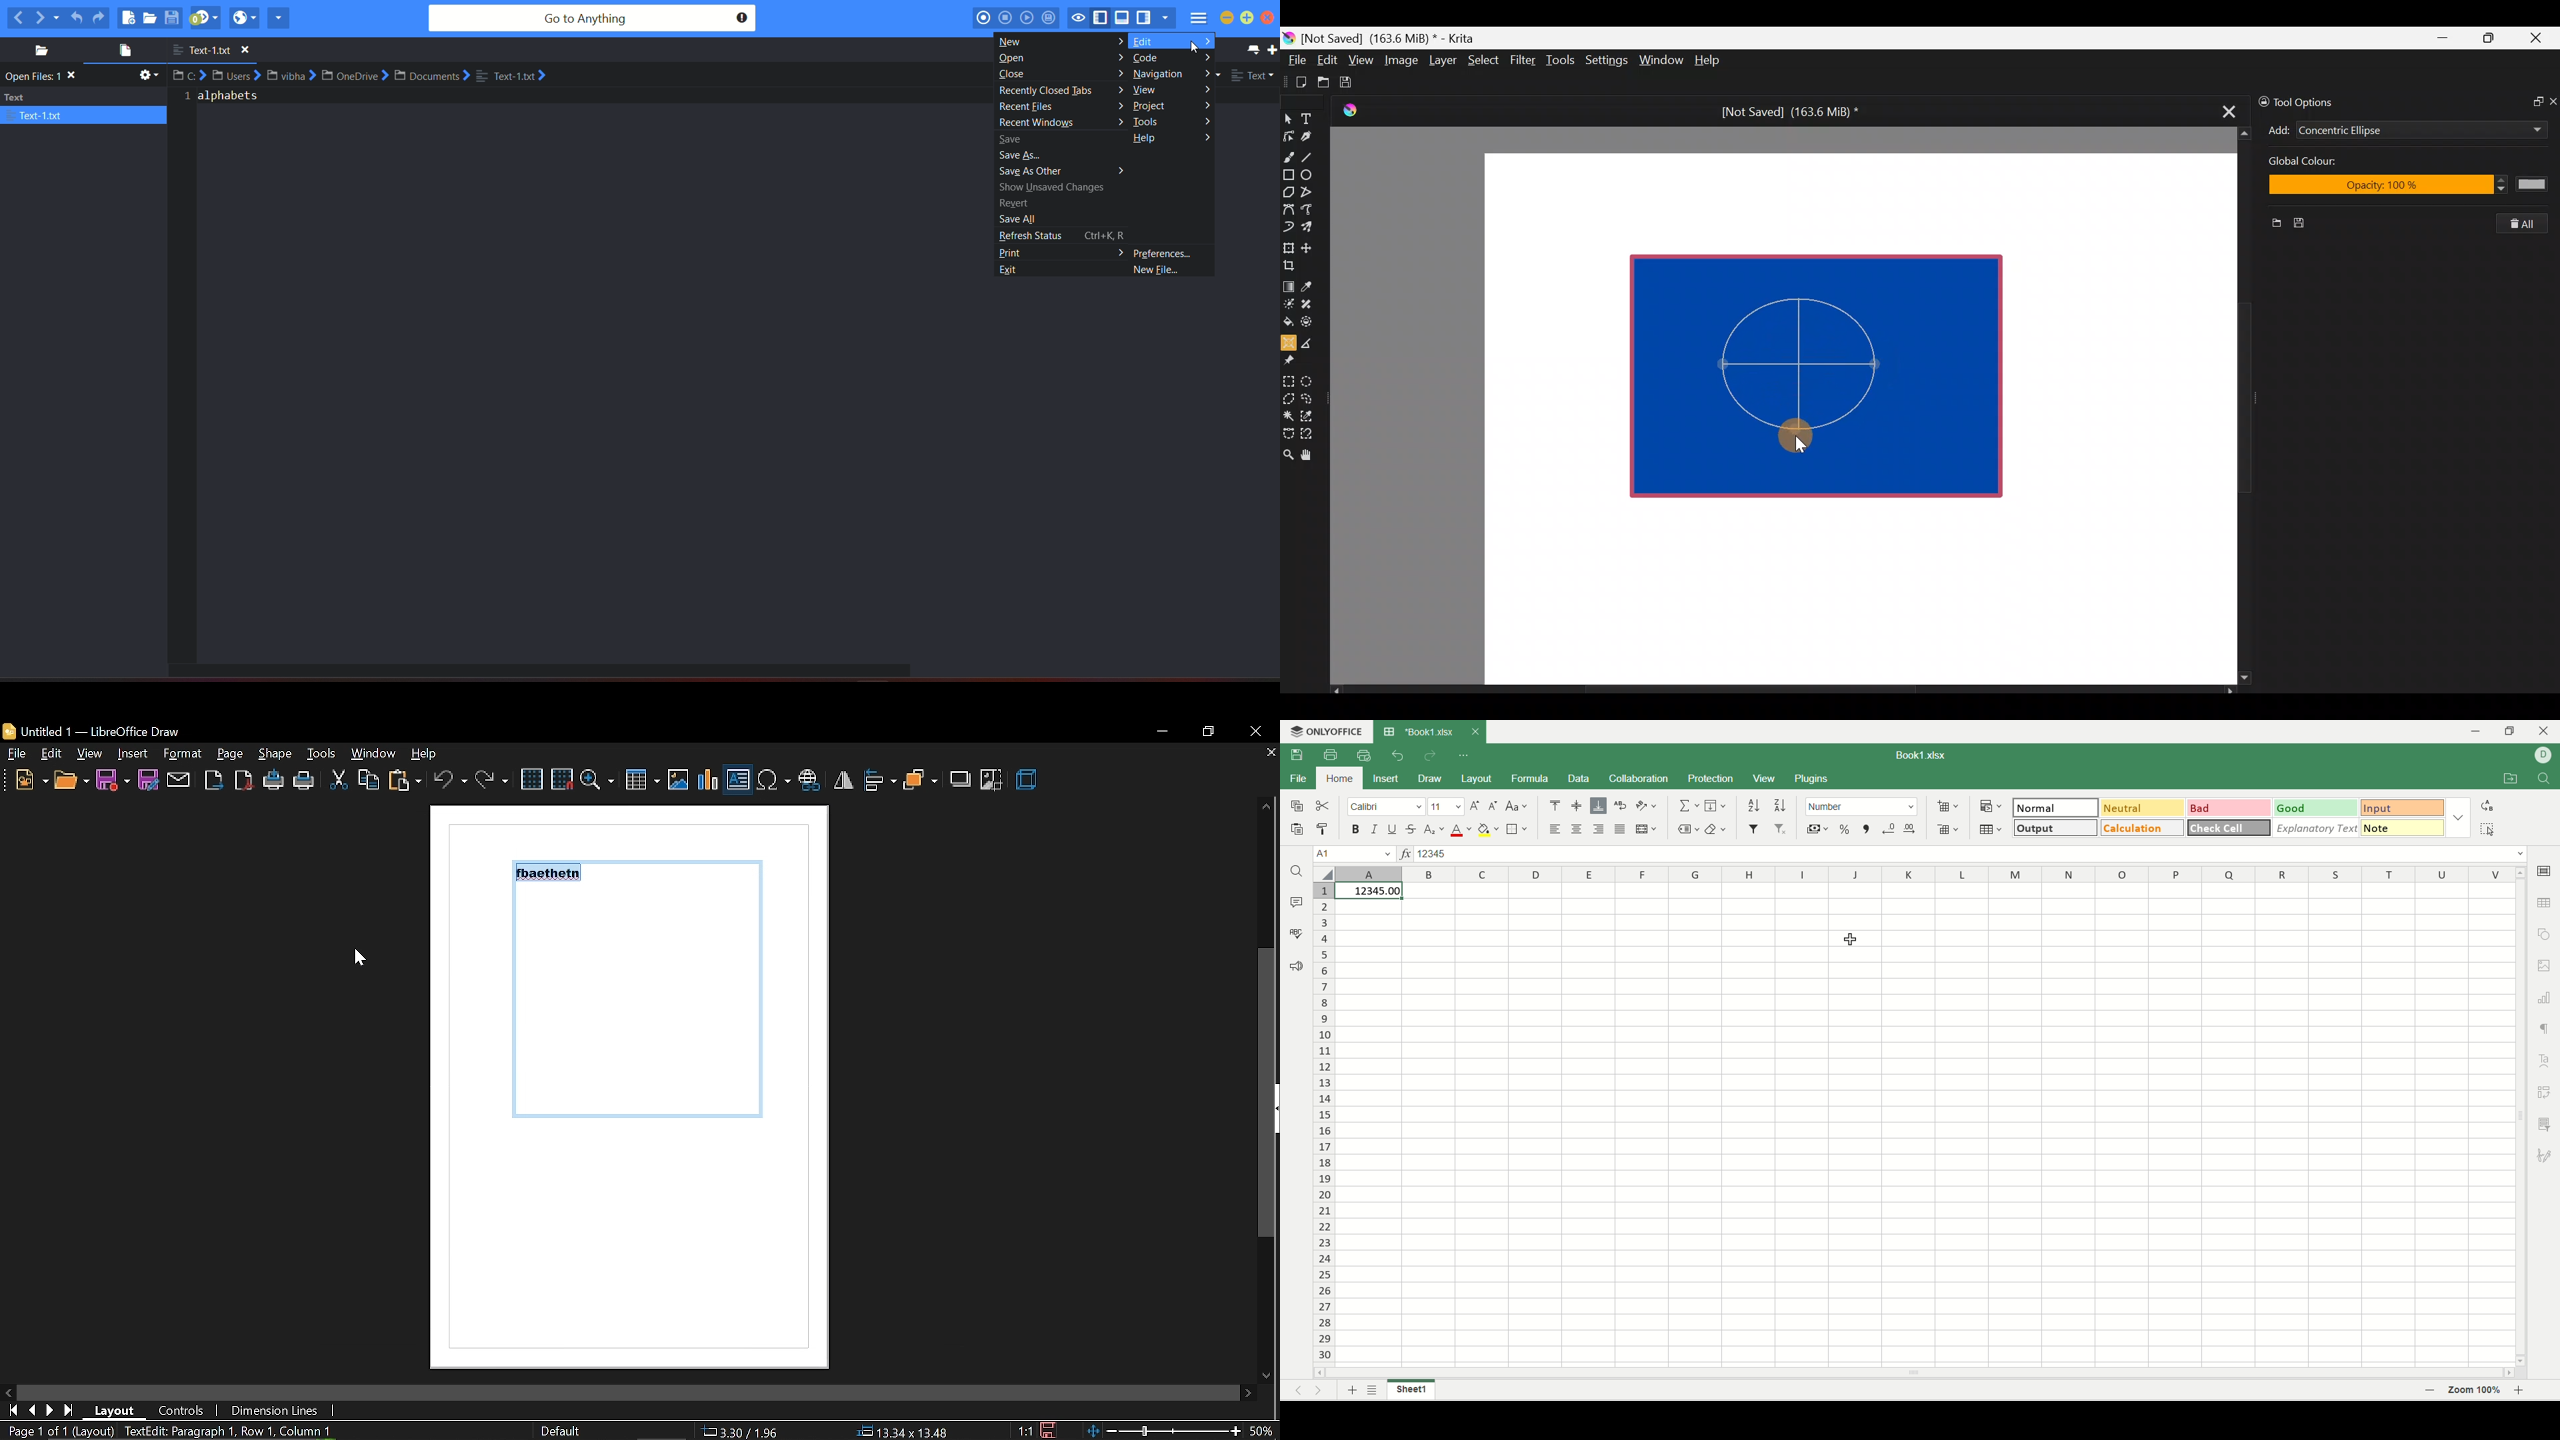 The height and width of the screenshot is (1456, 2576). I want to click on Default style, so click(564, 1432).